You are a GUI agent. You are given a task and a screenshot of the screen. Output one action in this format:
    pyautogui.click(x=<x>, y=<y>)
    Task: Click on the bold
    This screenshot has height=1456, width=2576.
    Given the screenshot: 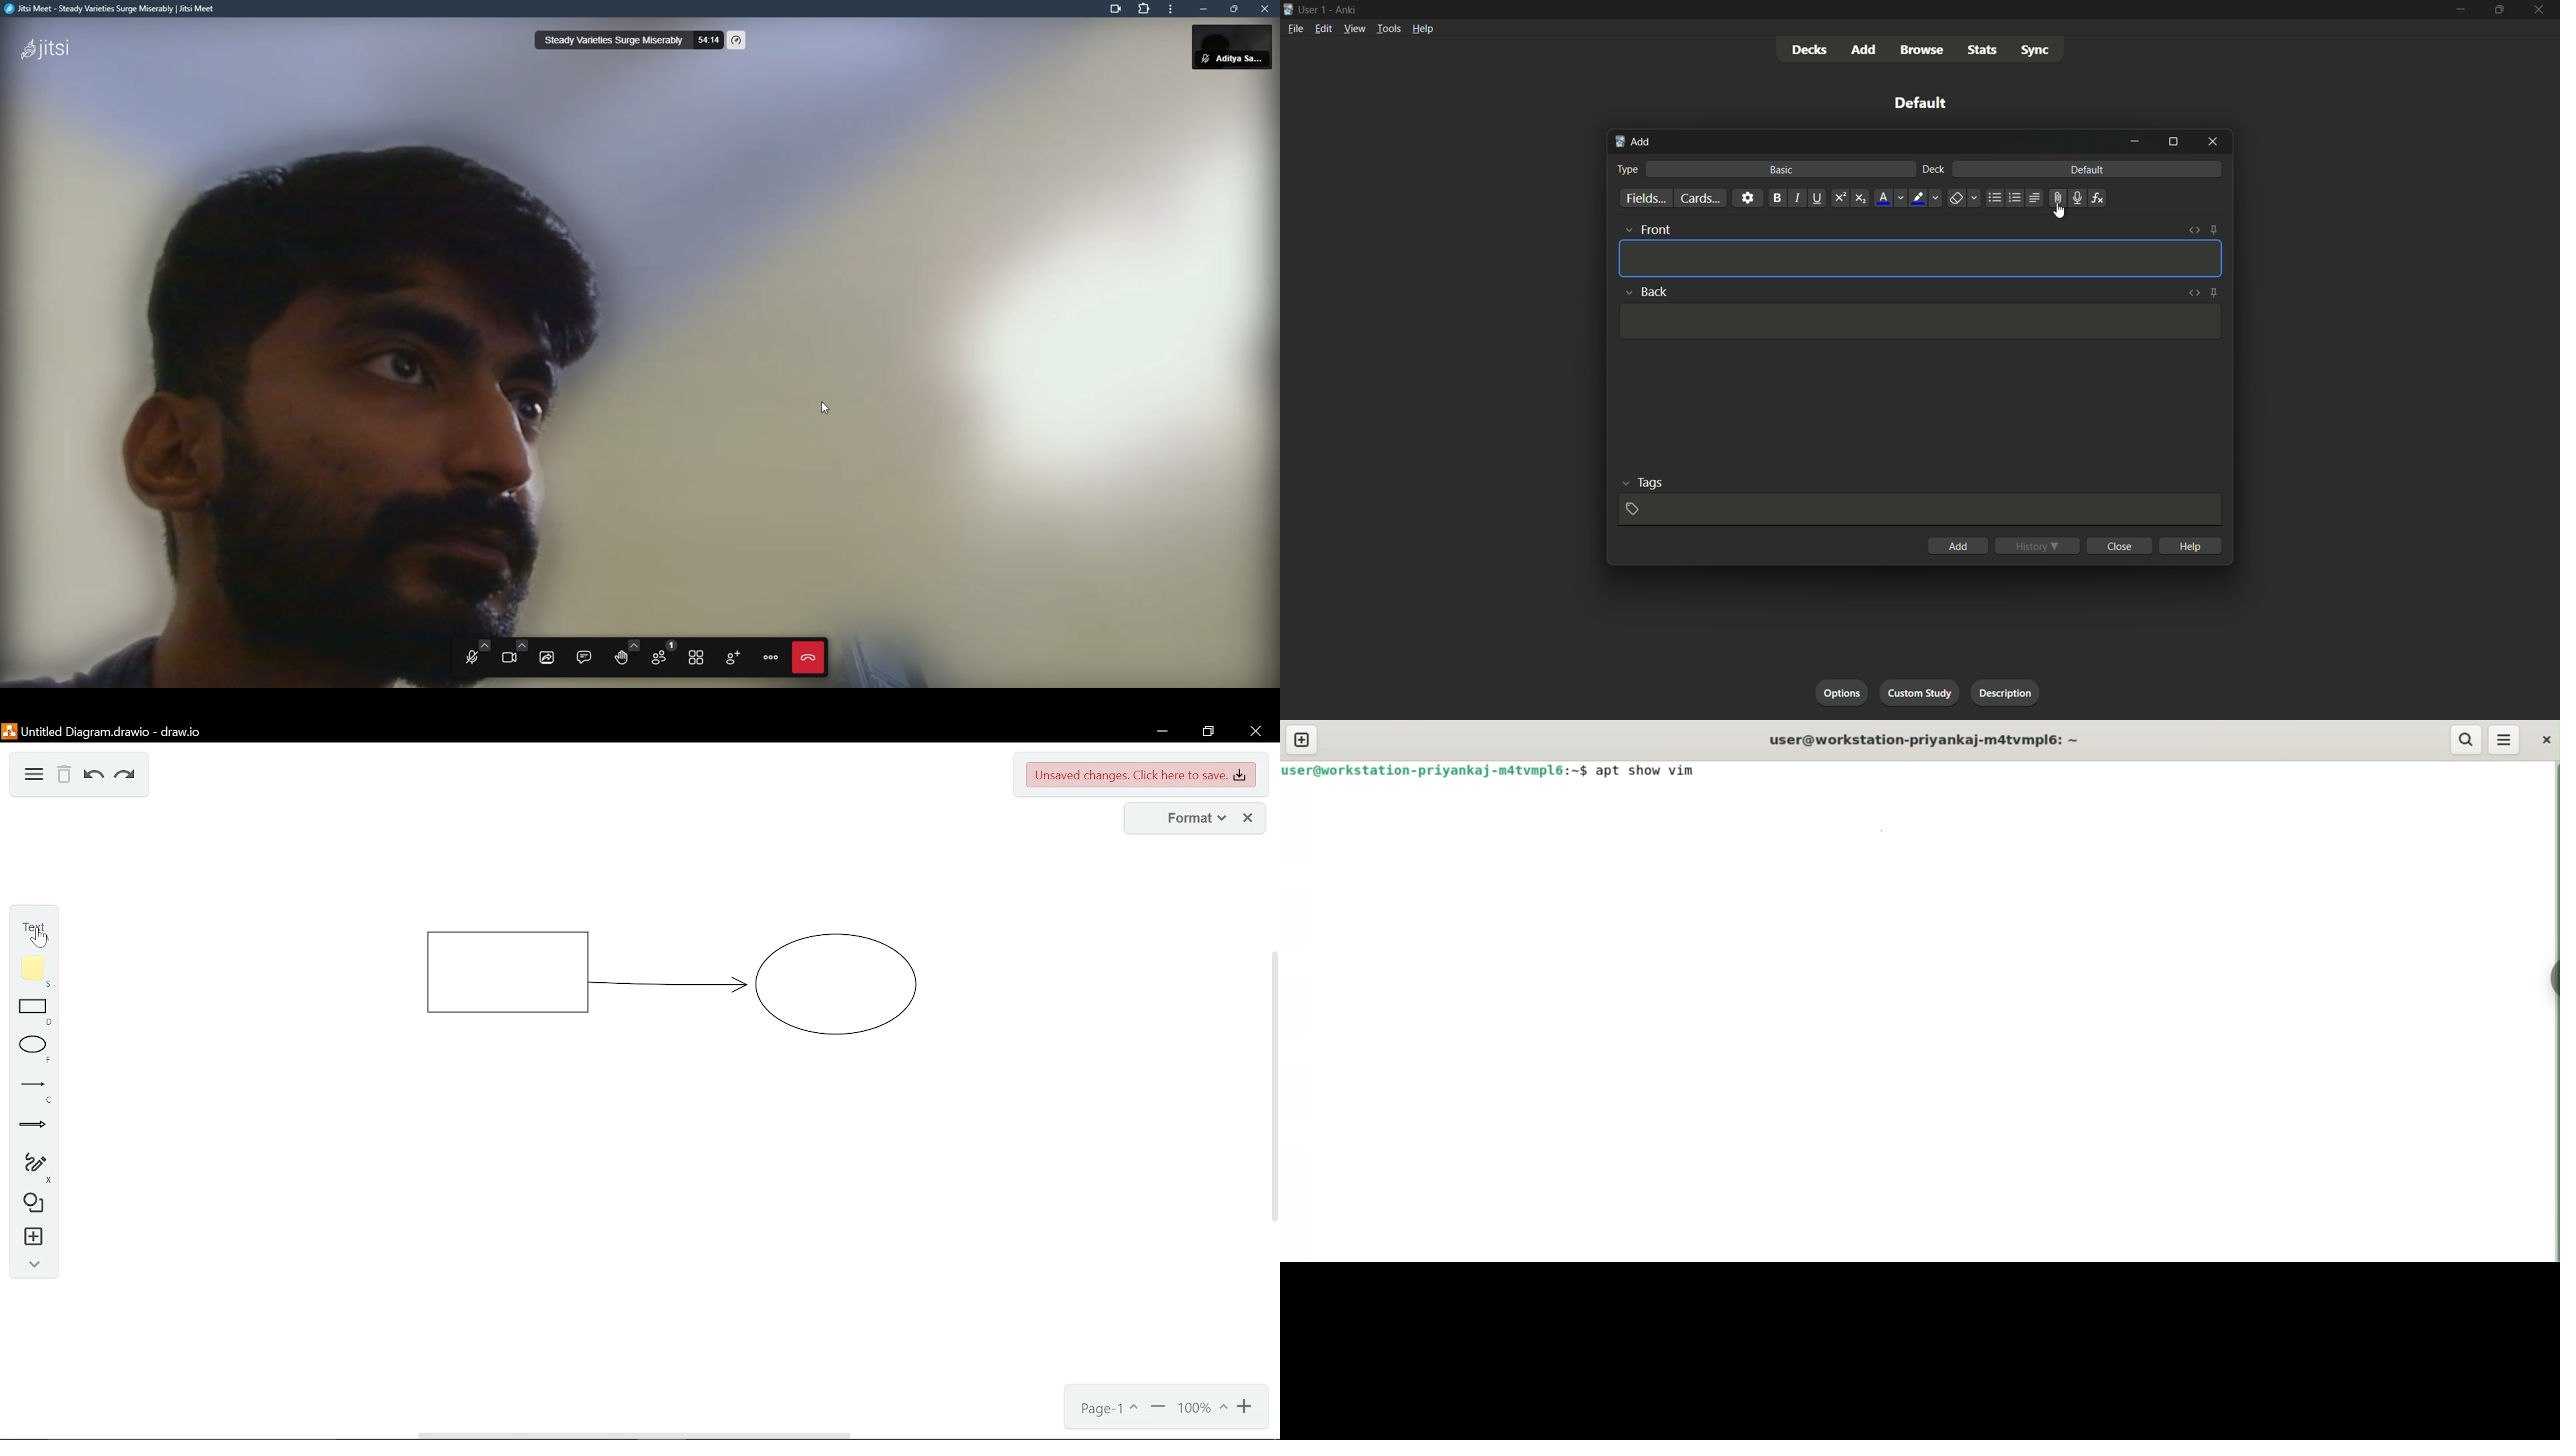 What is the action you would take?
    pyautogui.click(x=1777, y=198)
    